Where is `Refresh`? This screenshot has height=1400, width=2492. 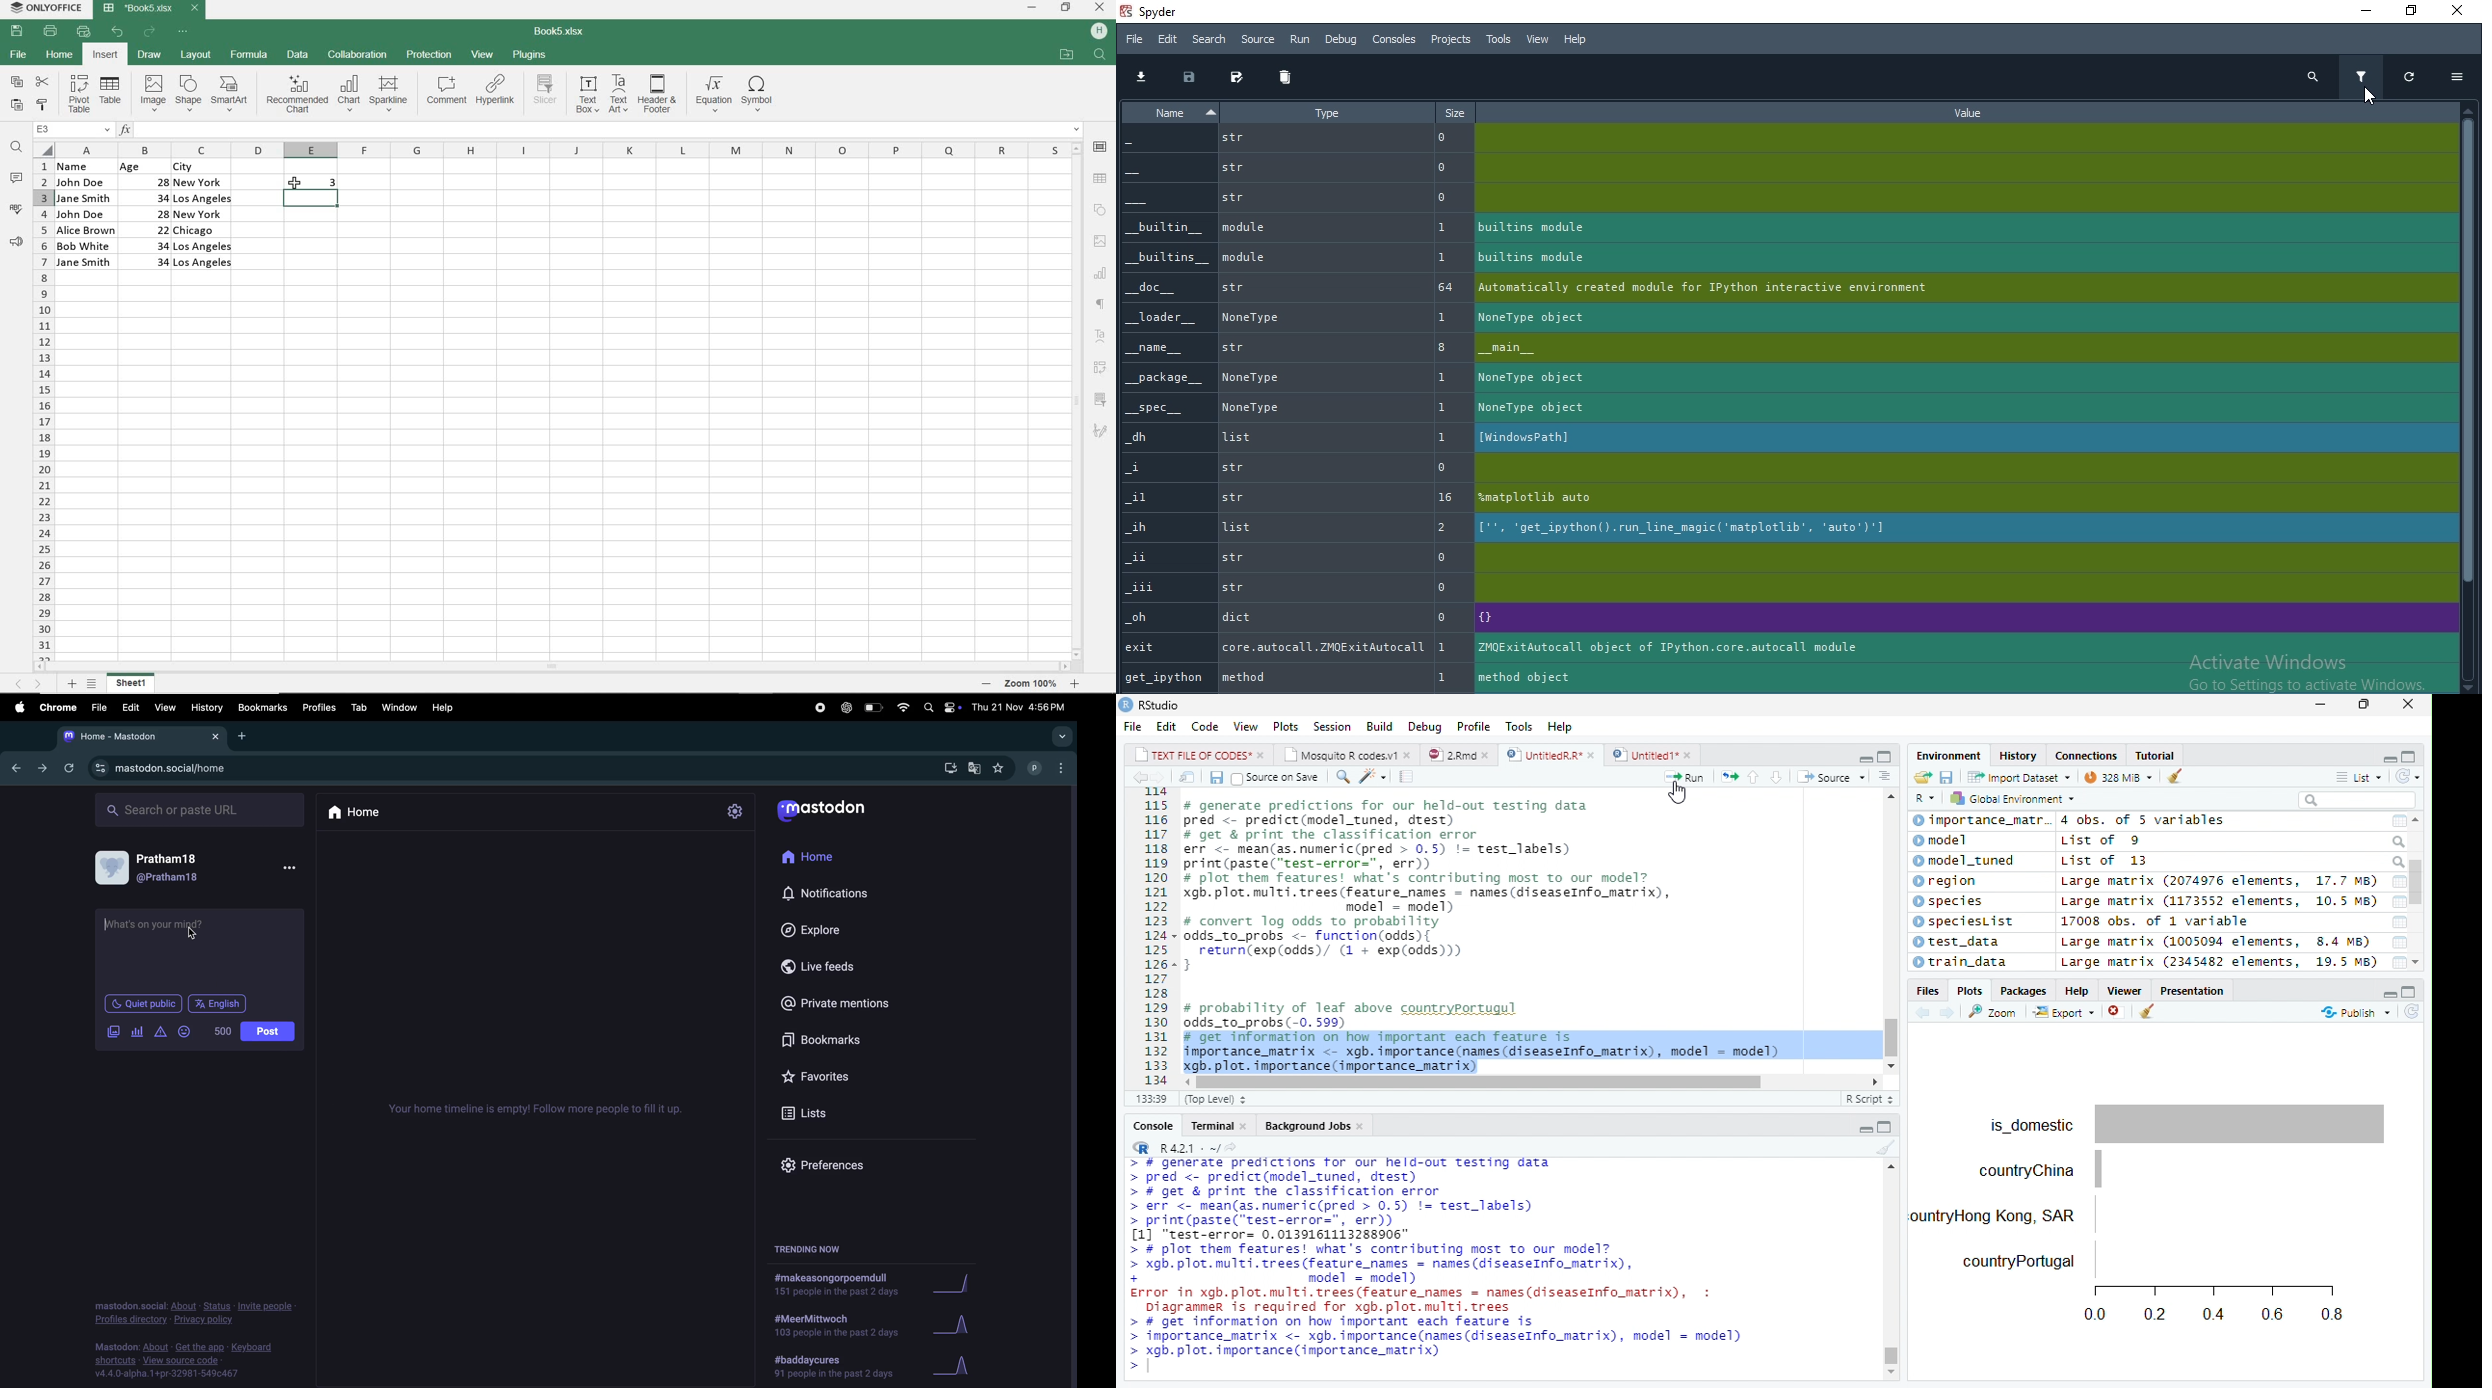
Refresh is located at coordinates (2408, 775).